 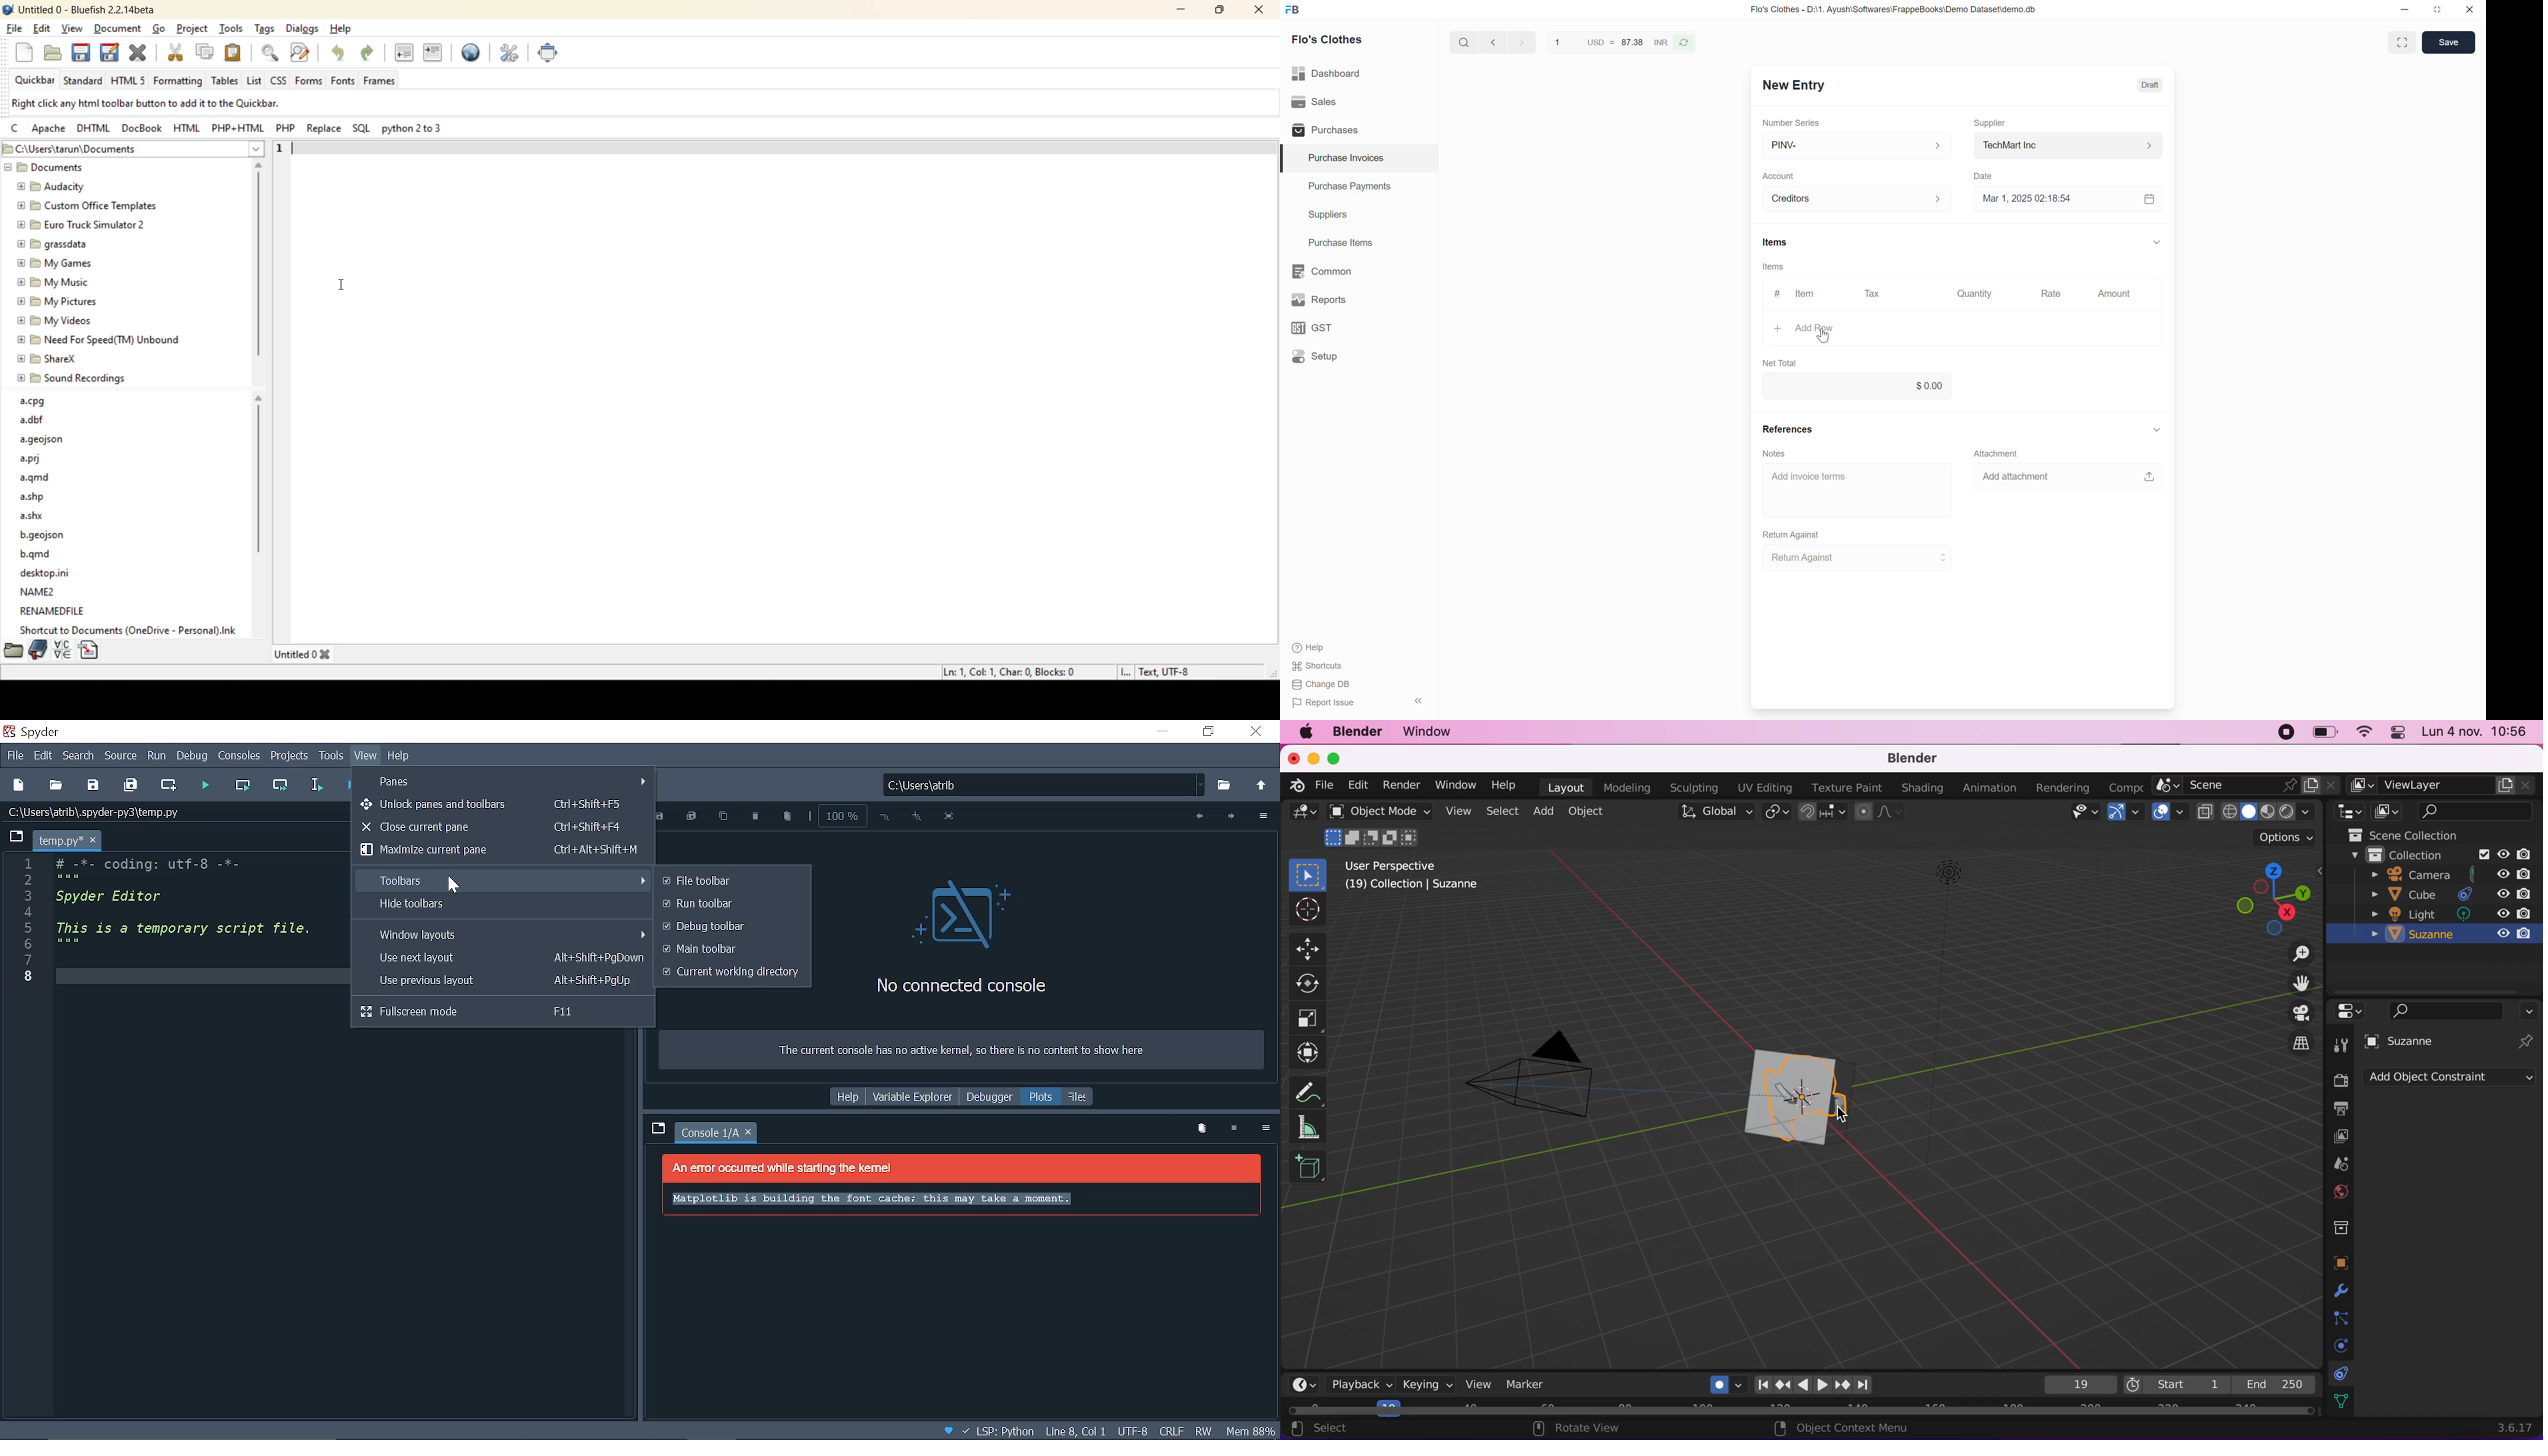 What do you see at coordinates (1780, 363) in the screenshot?
I see `Net Total` at bounding box center [1780, 363].